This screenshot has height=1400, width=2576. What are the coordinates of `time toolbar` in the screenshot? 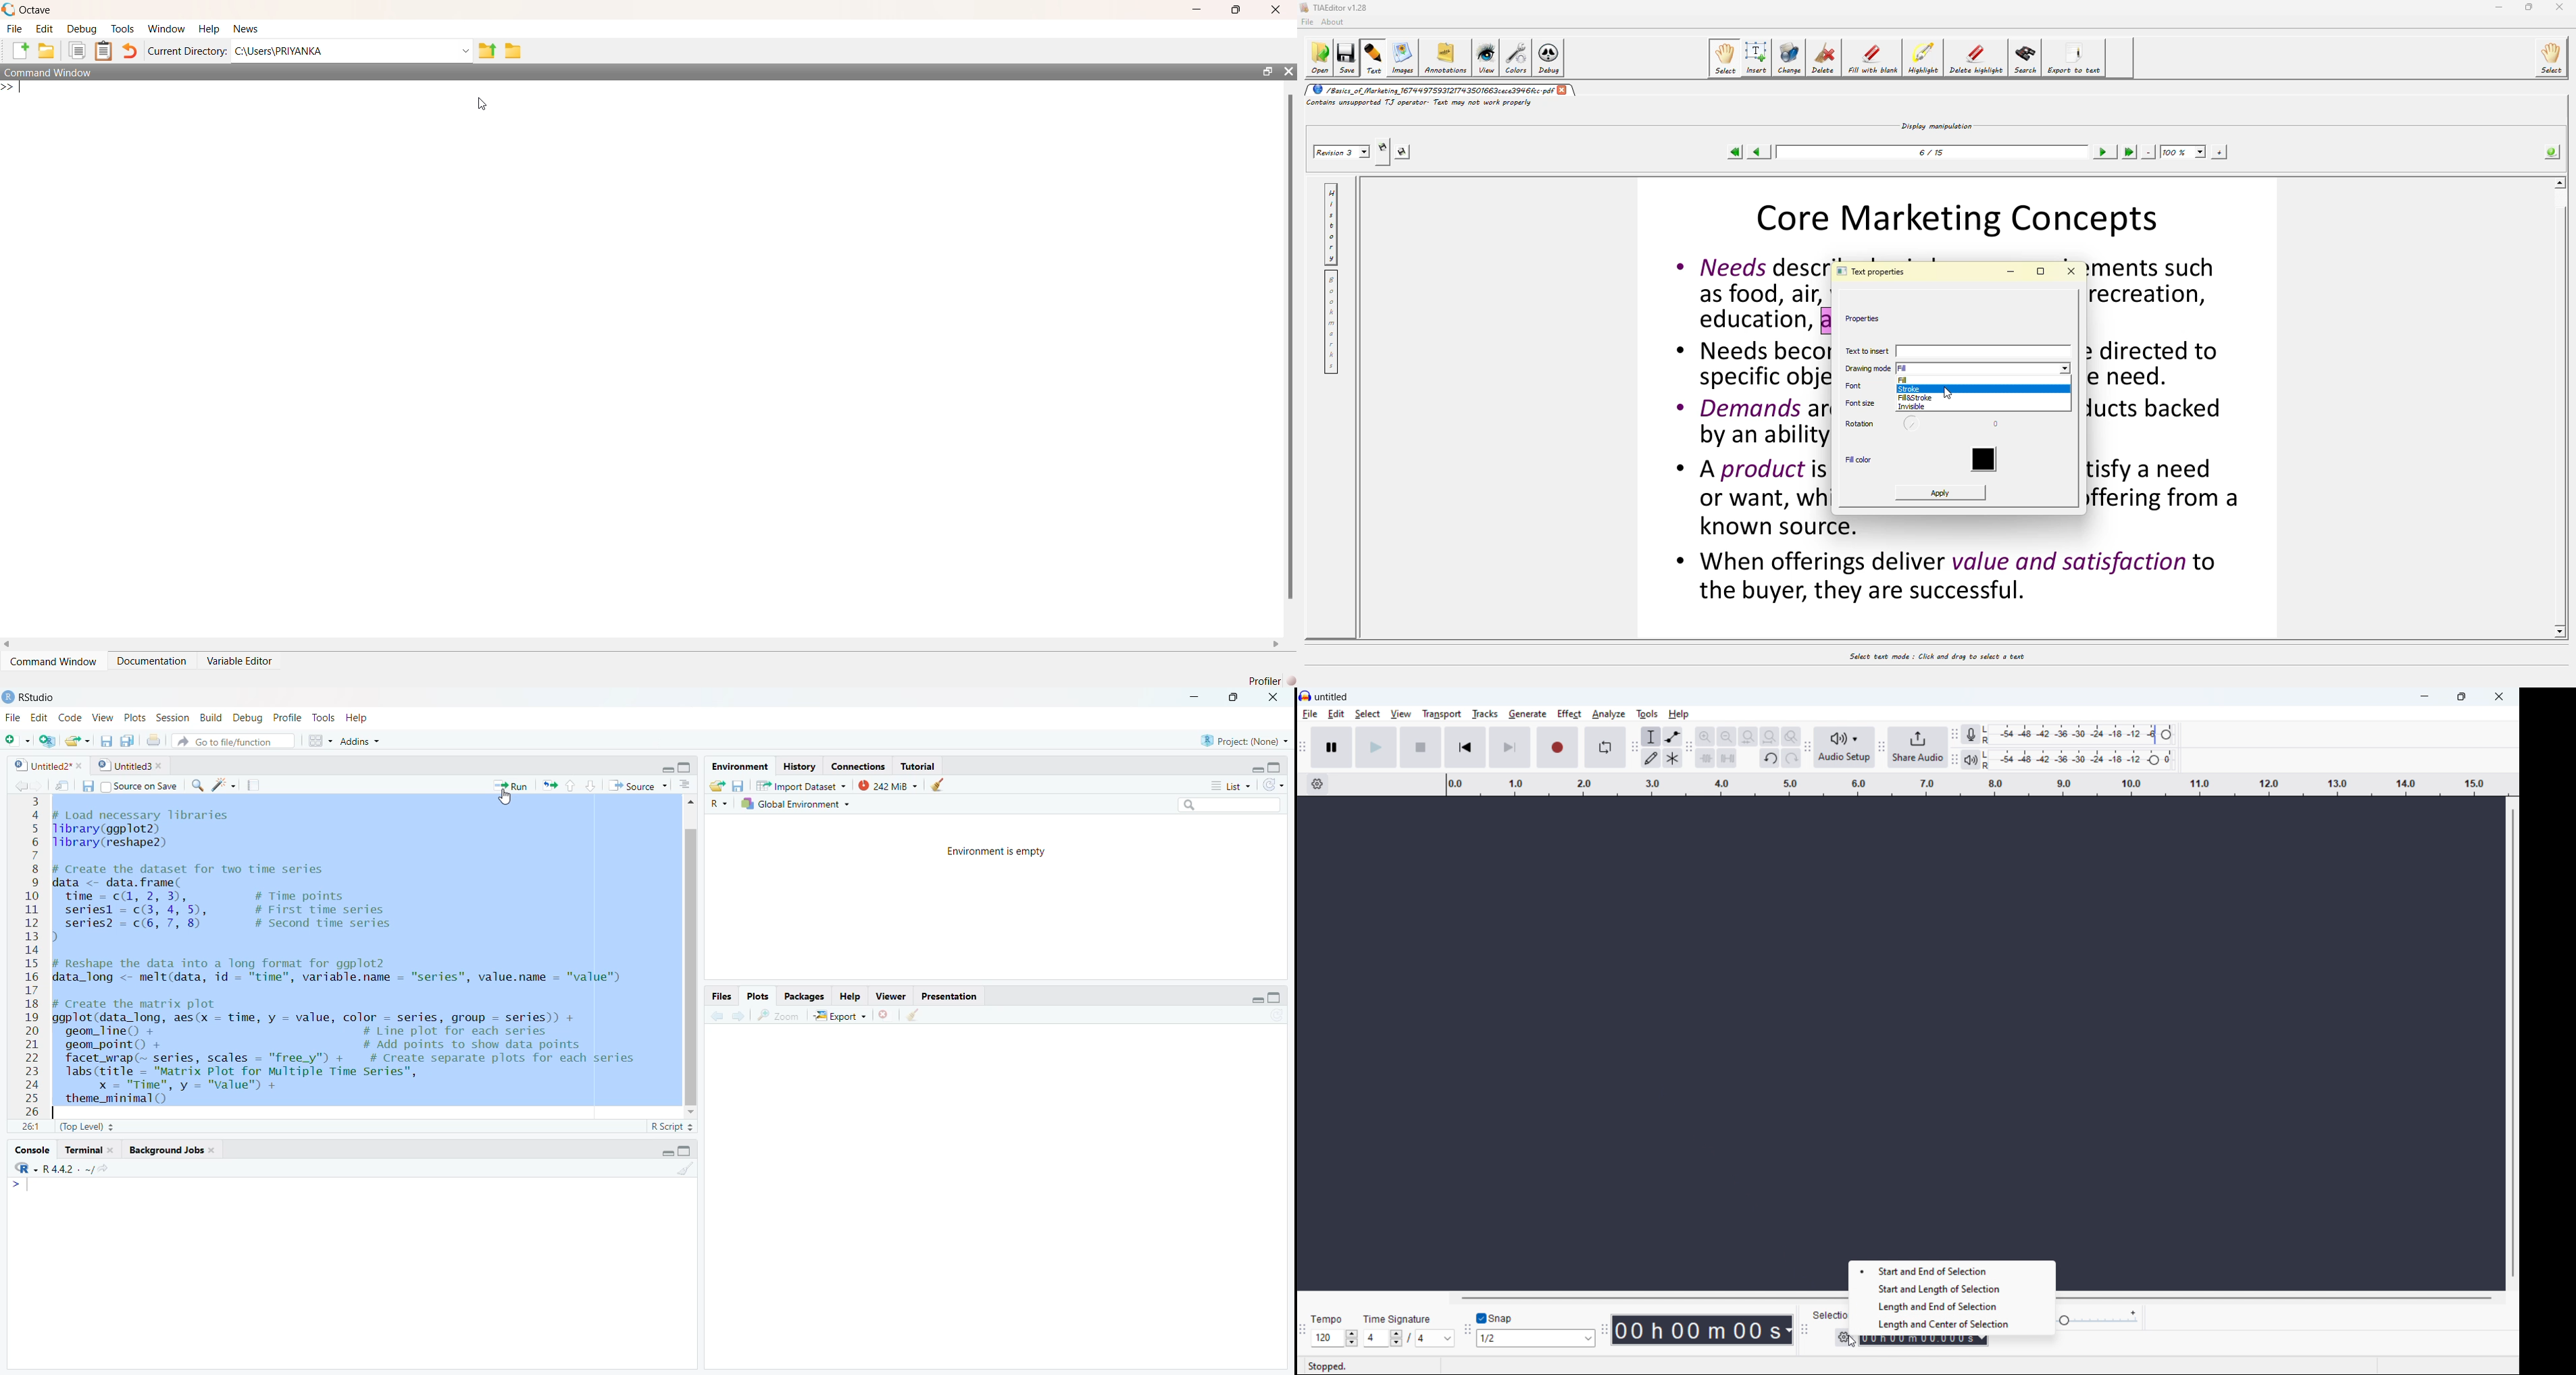 It's located at (1603, 1331).